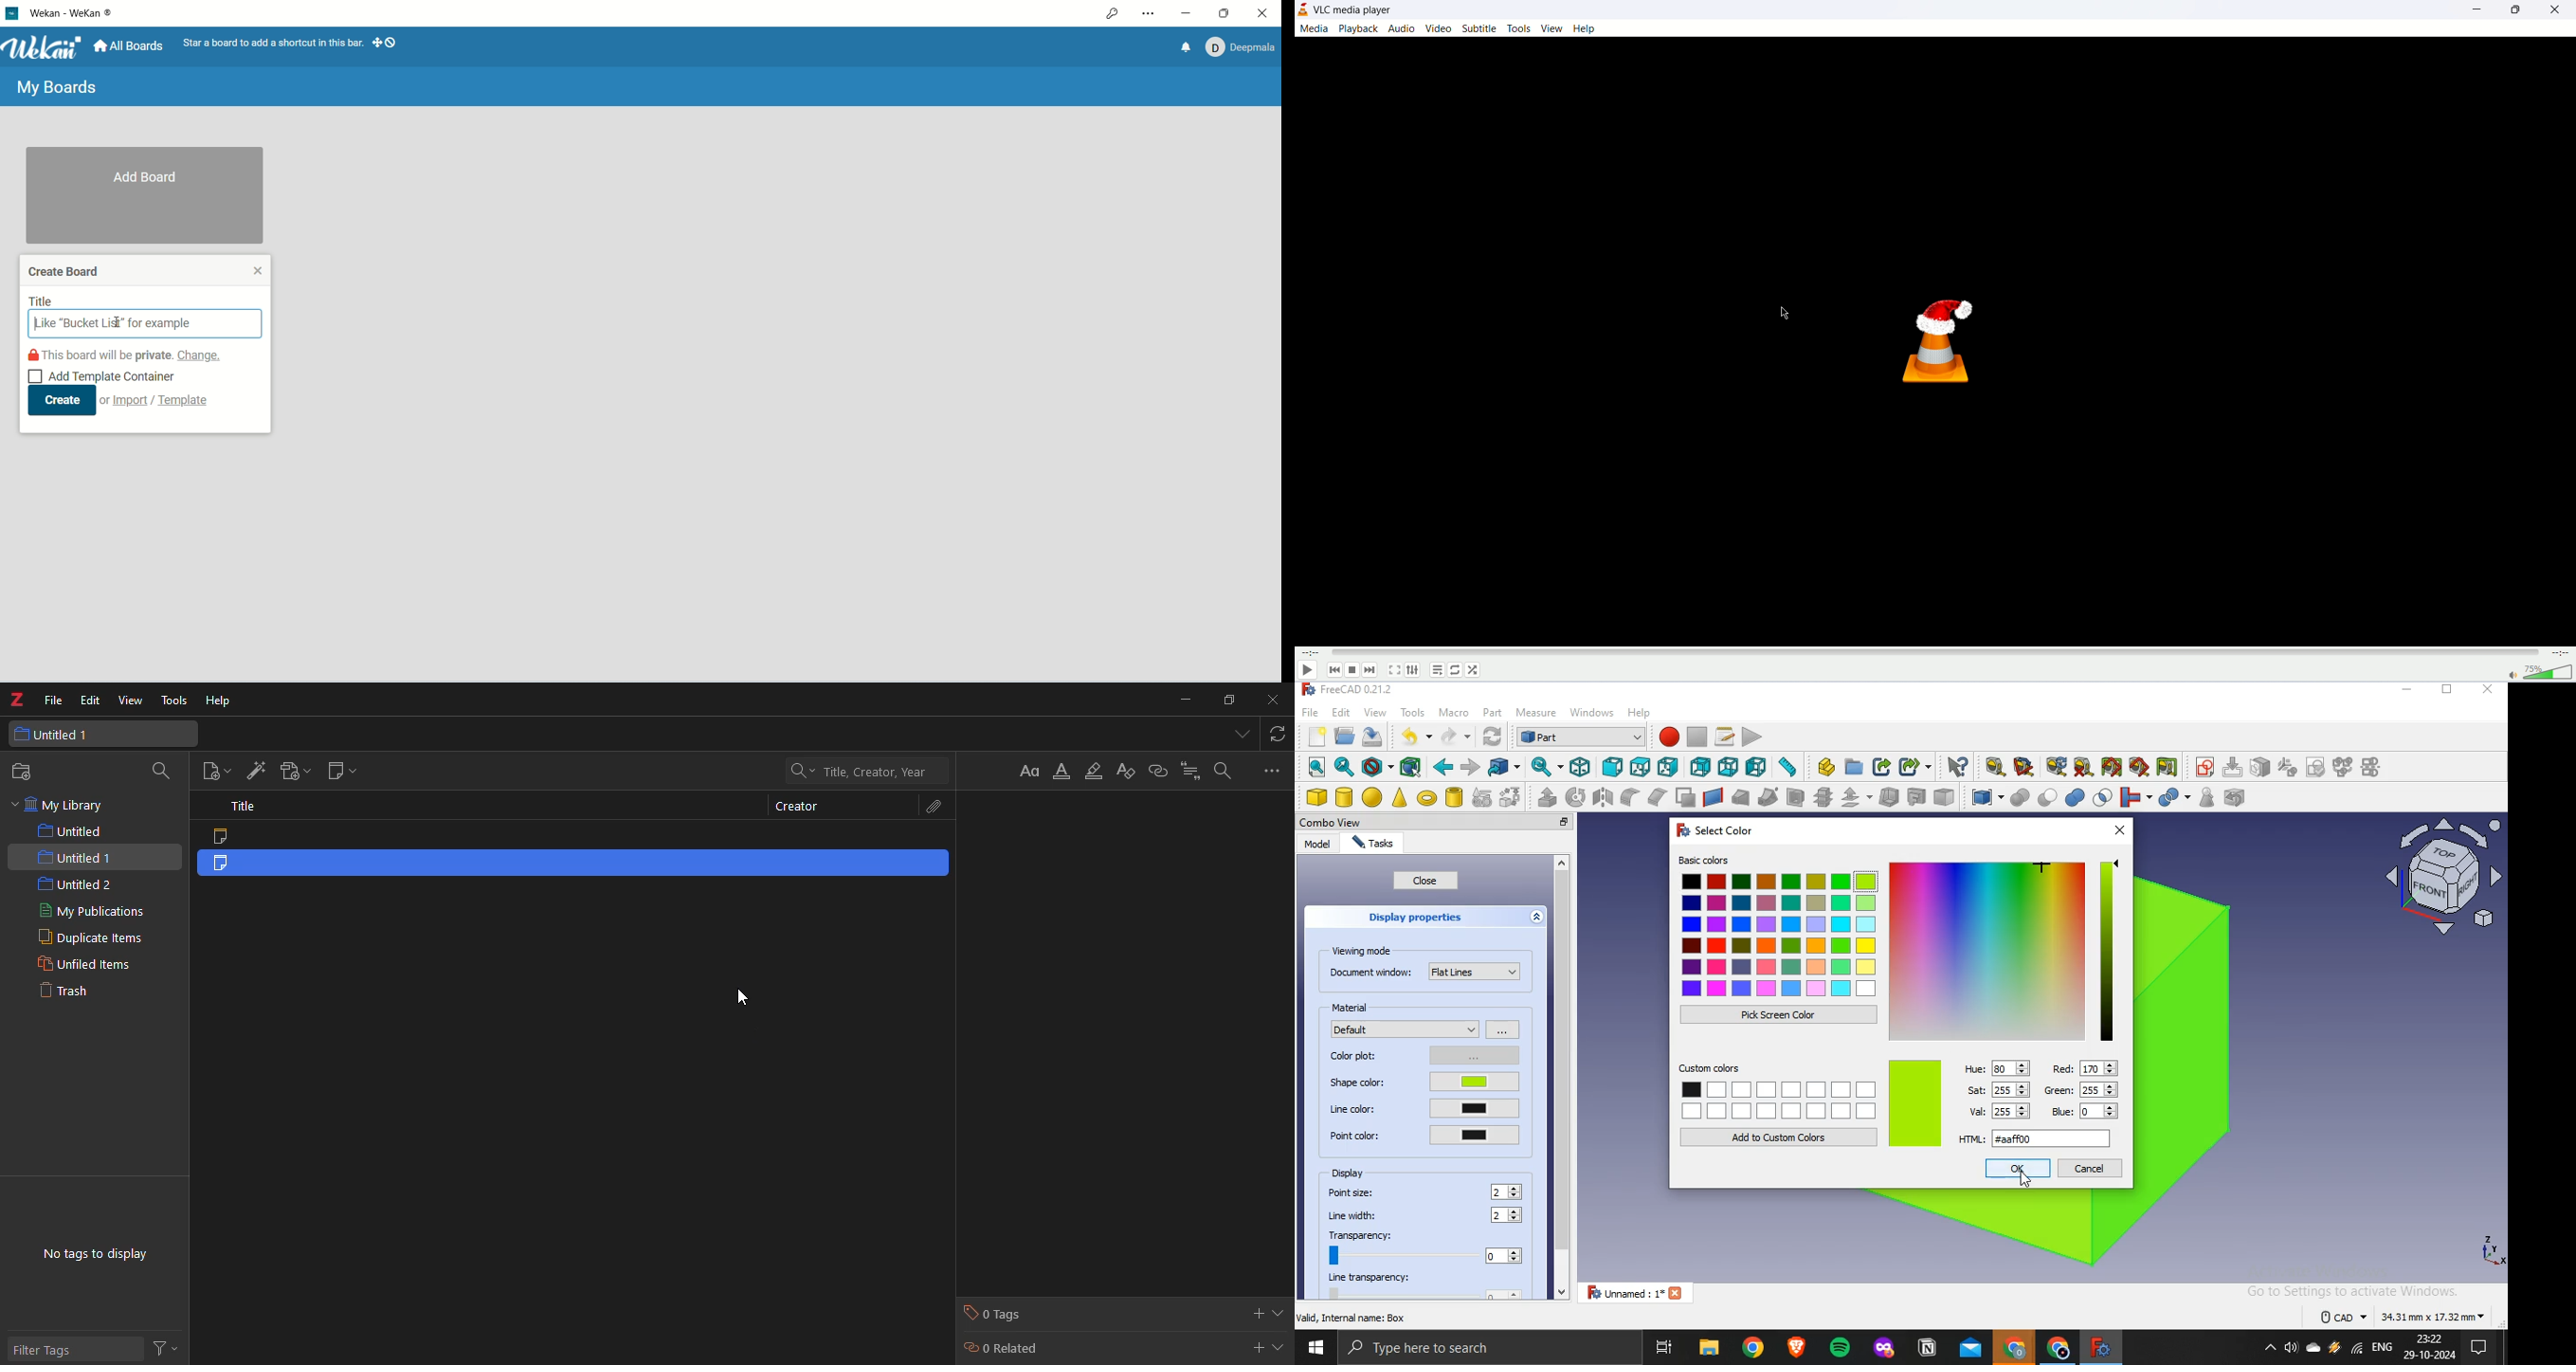 This screenshot has width=2576, height=1372. I want to click on title, so click(239, 808).